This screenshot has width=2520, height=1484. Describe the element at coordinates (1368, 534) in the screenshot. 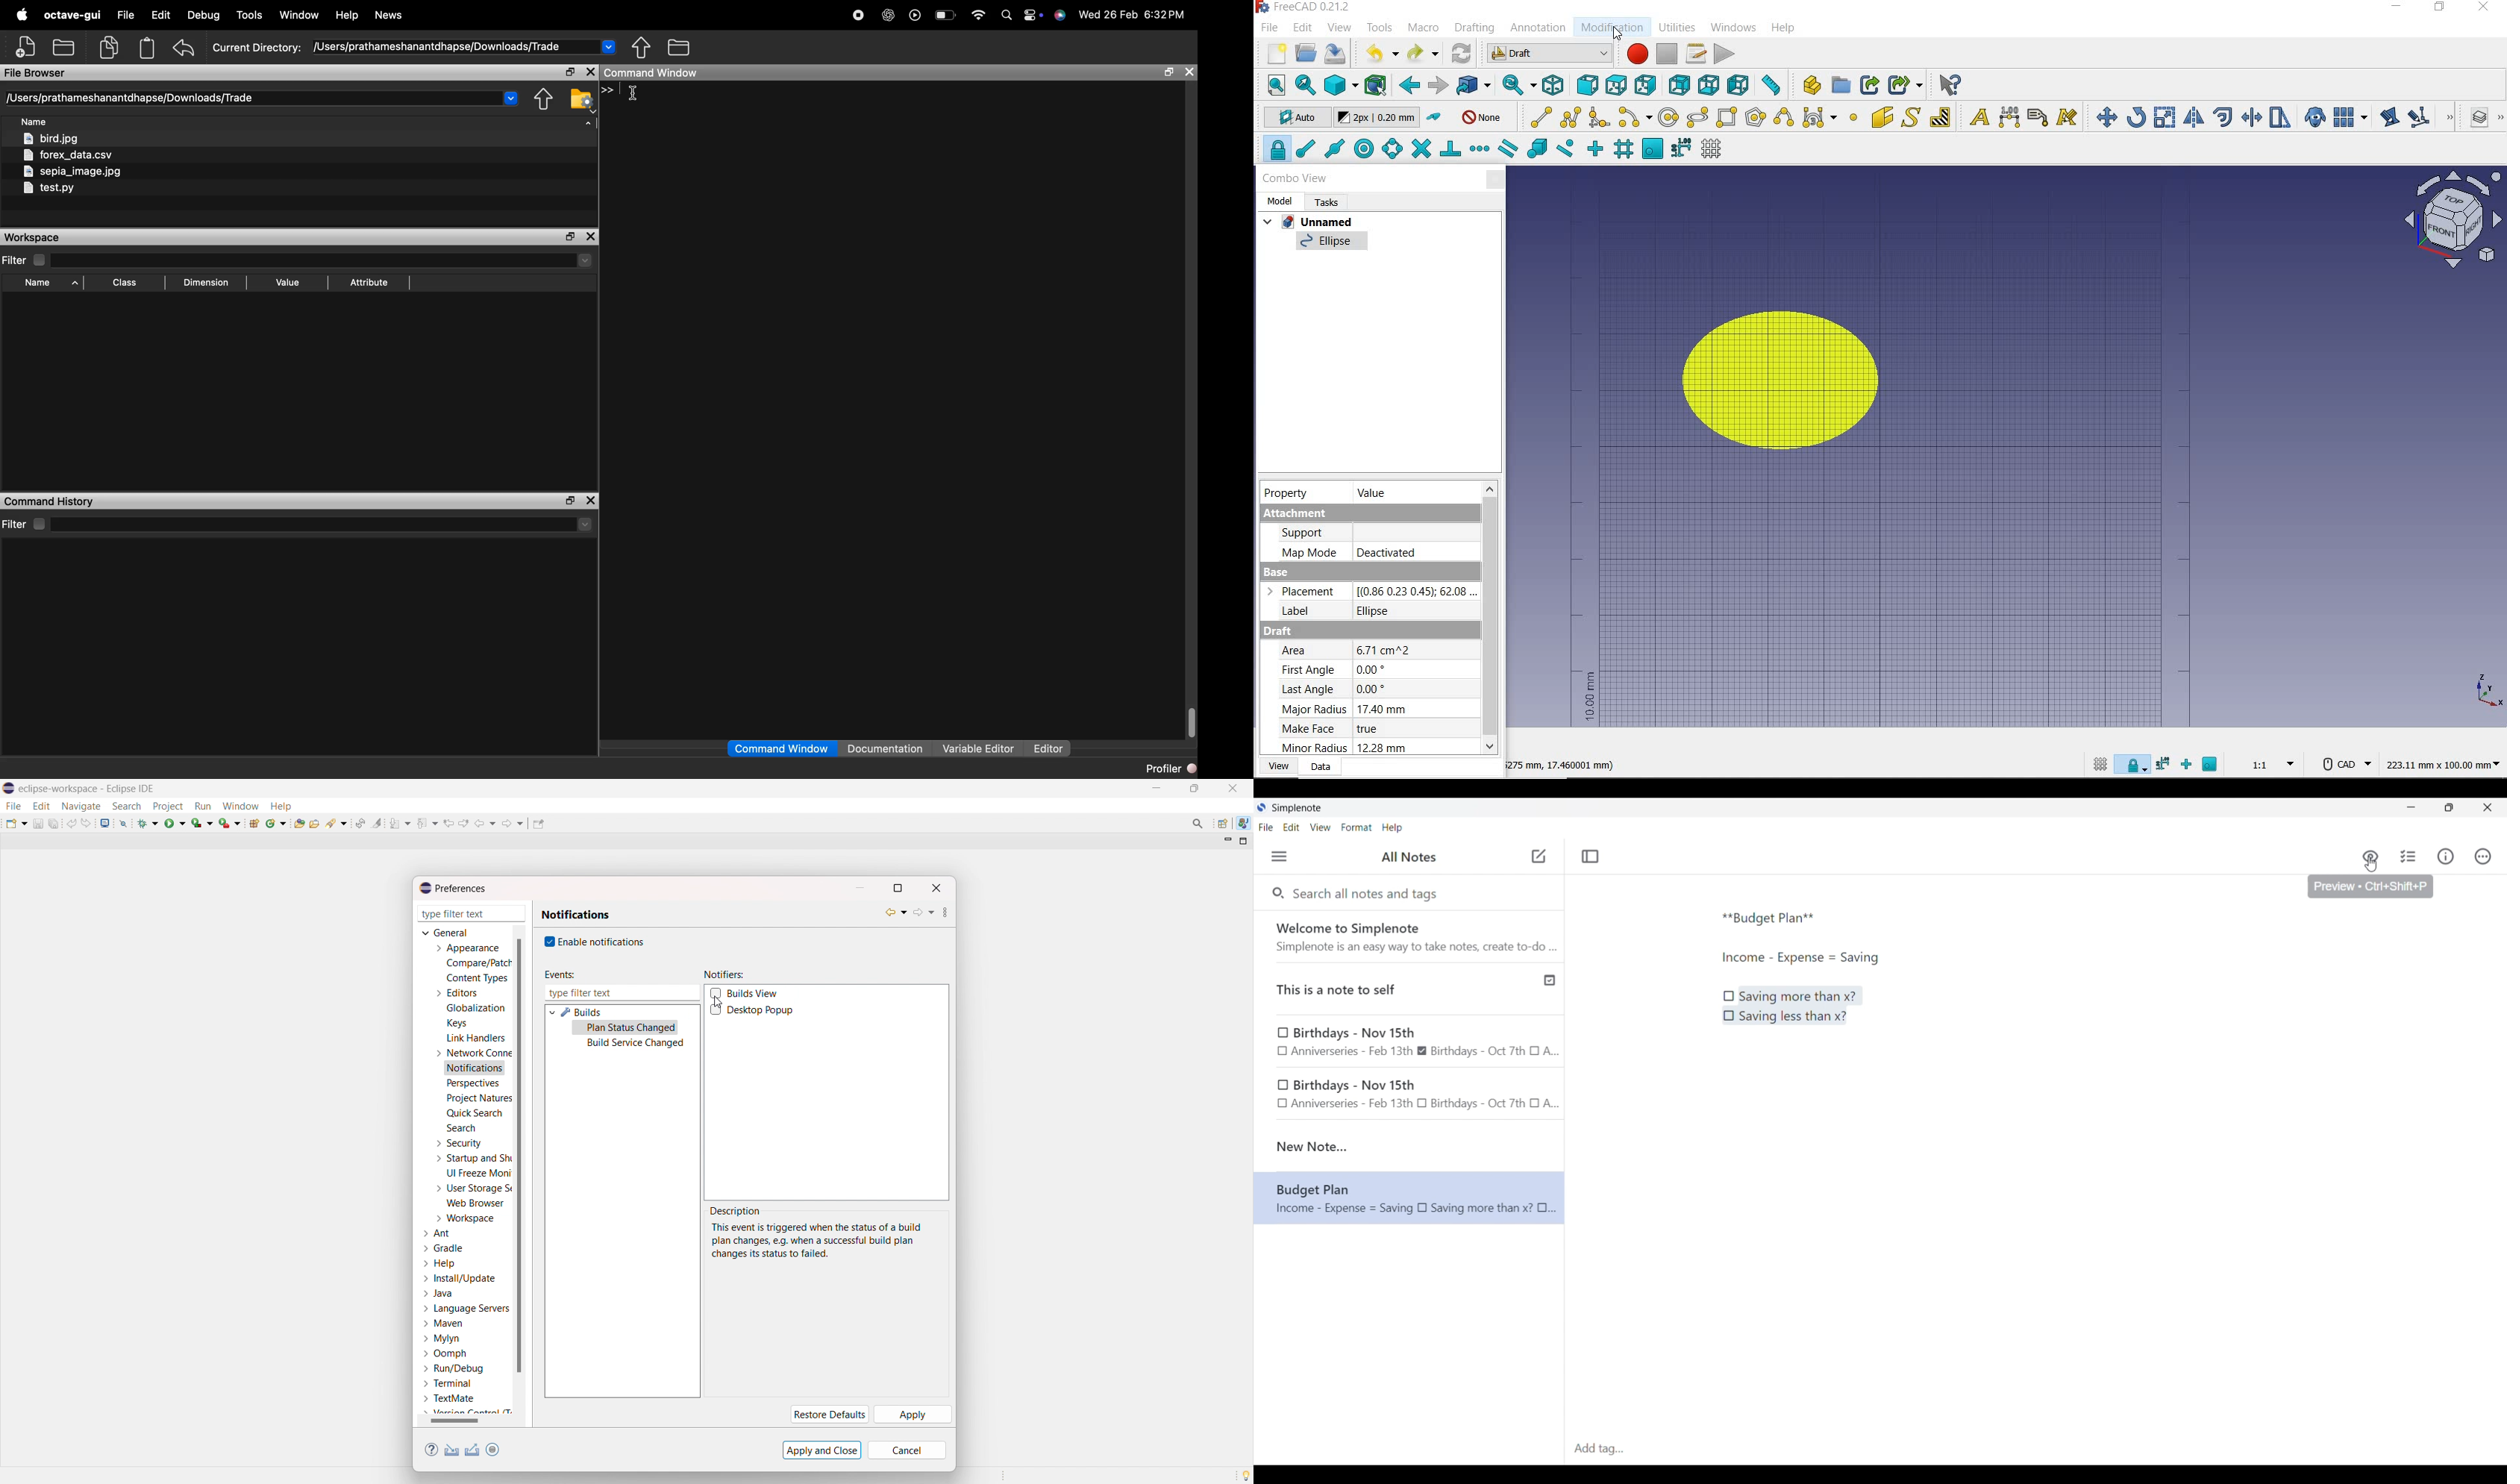

I see `attachment` at that location.